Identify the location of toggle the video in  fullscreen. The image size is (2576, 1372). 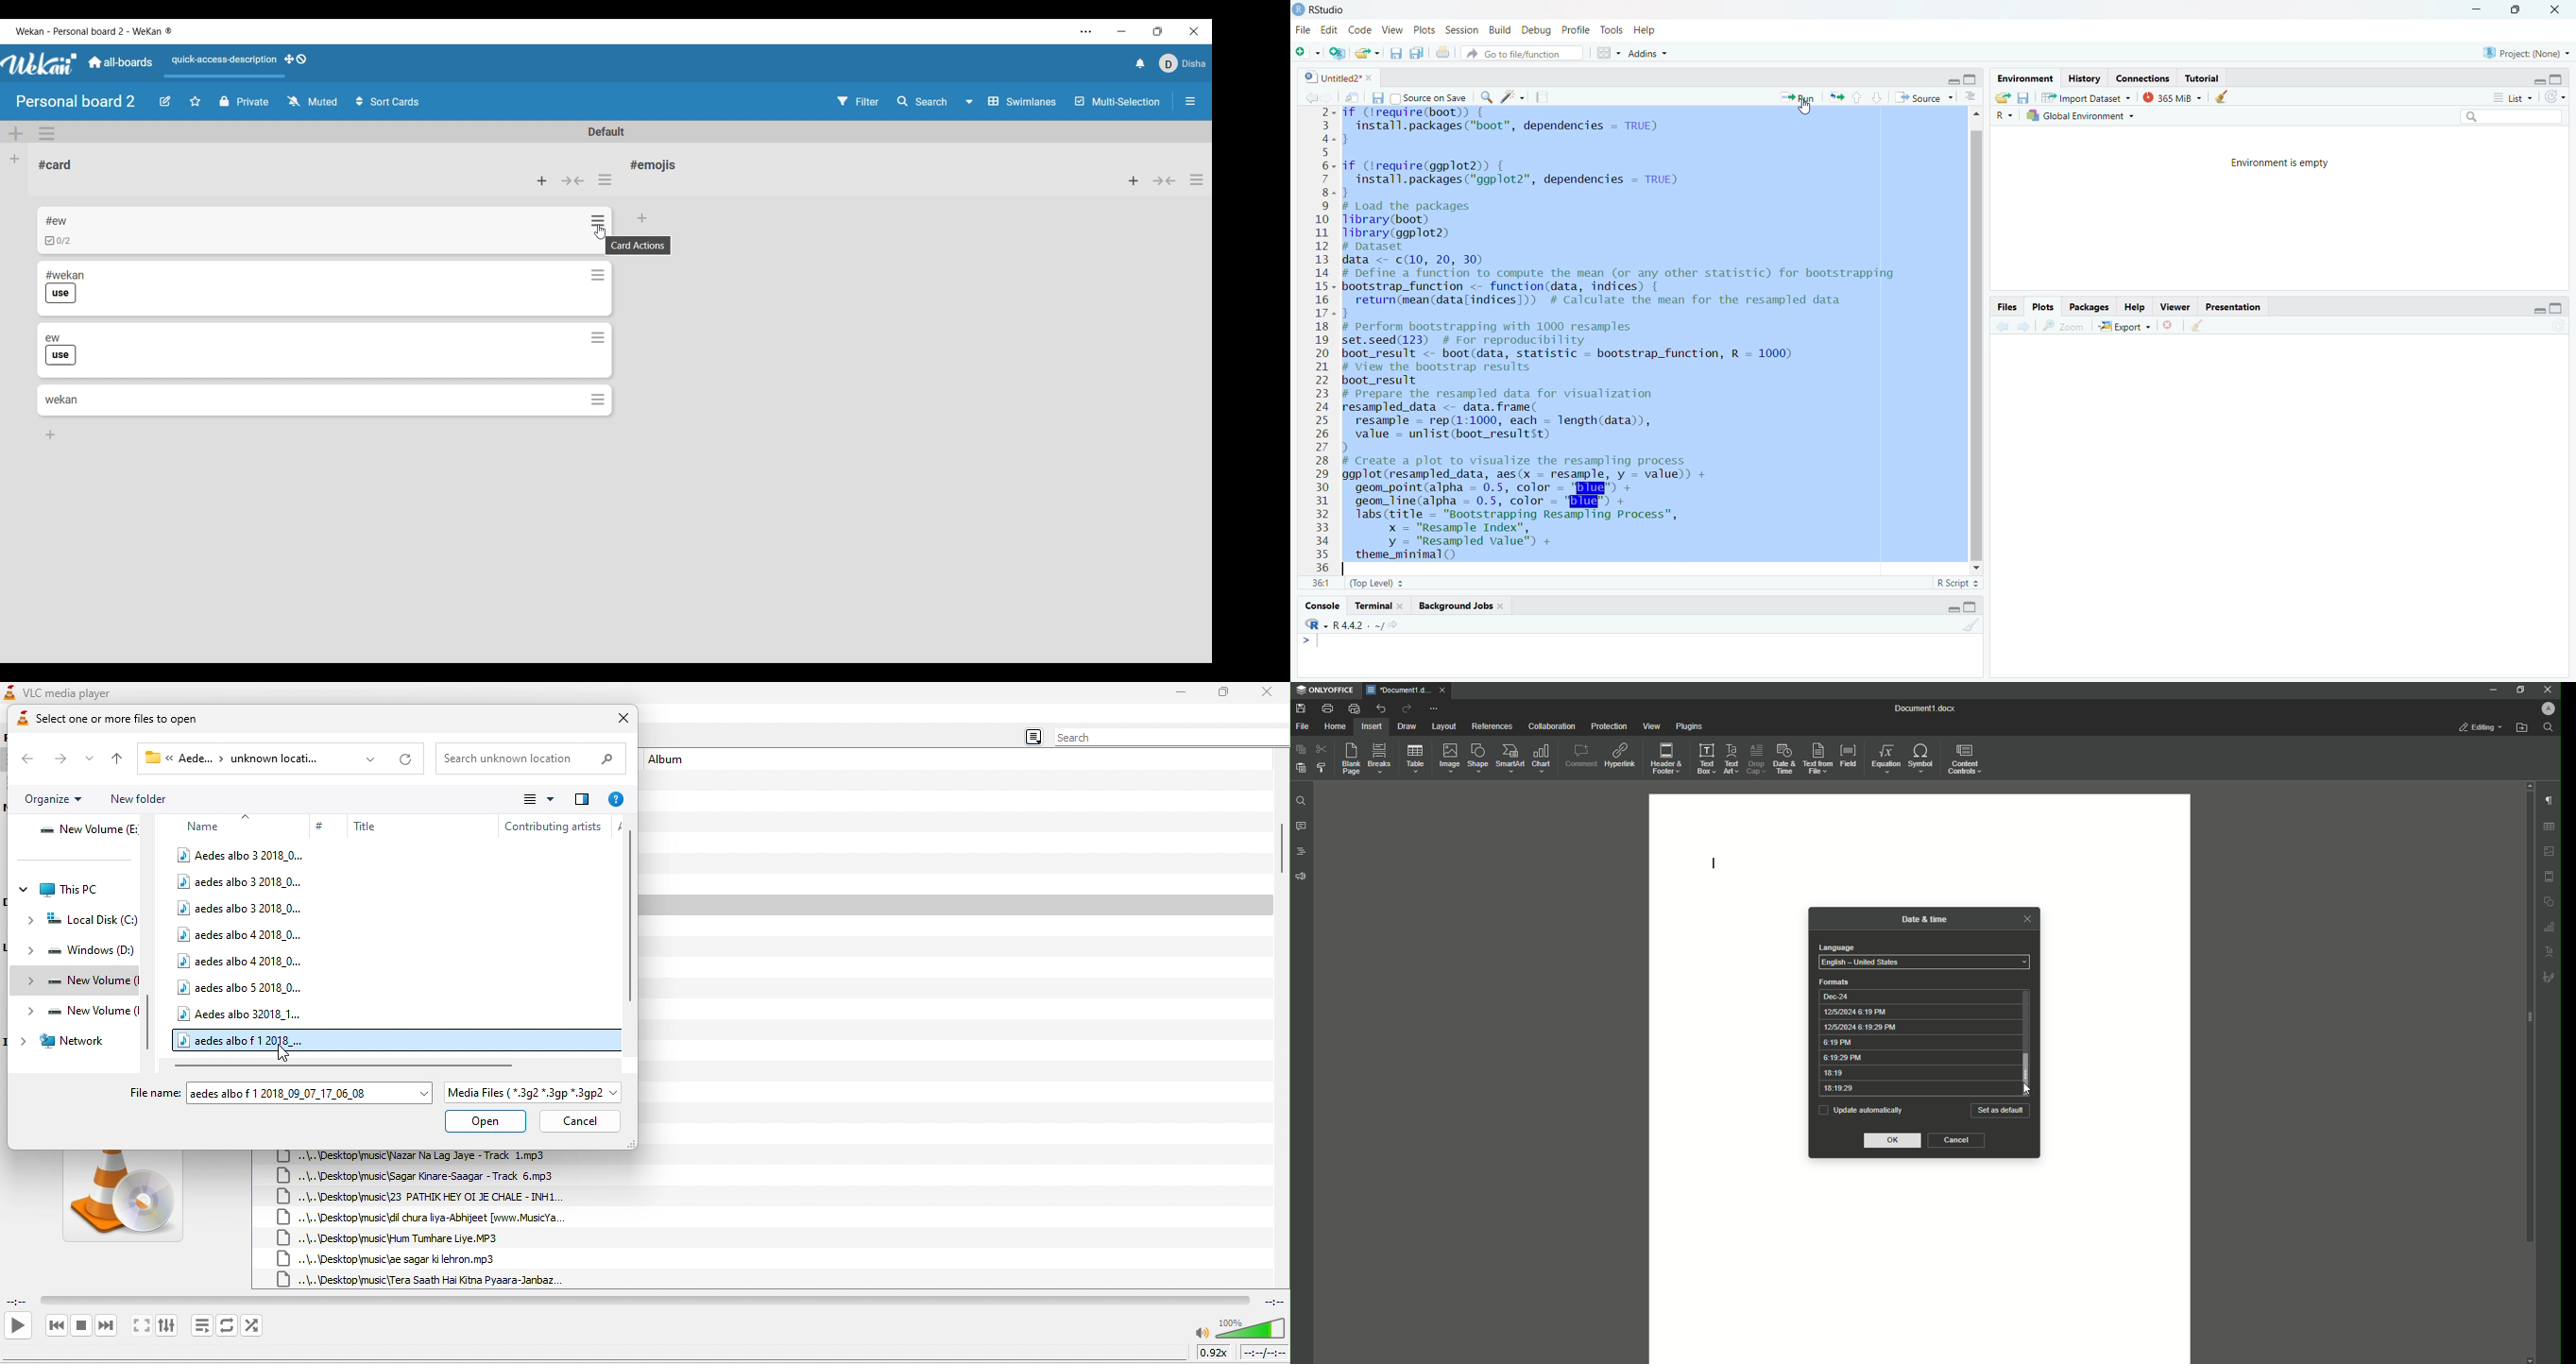
(141, 1327).